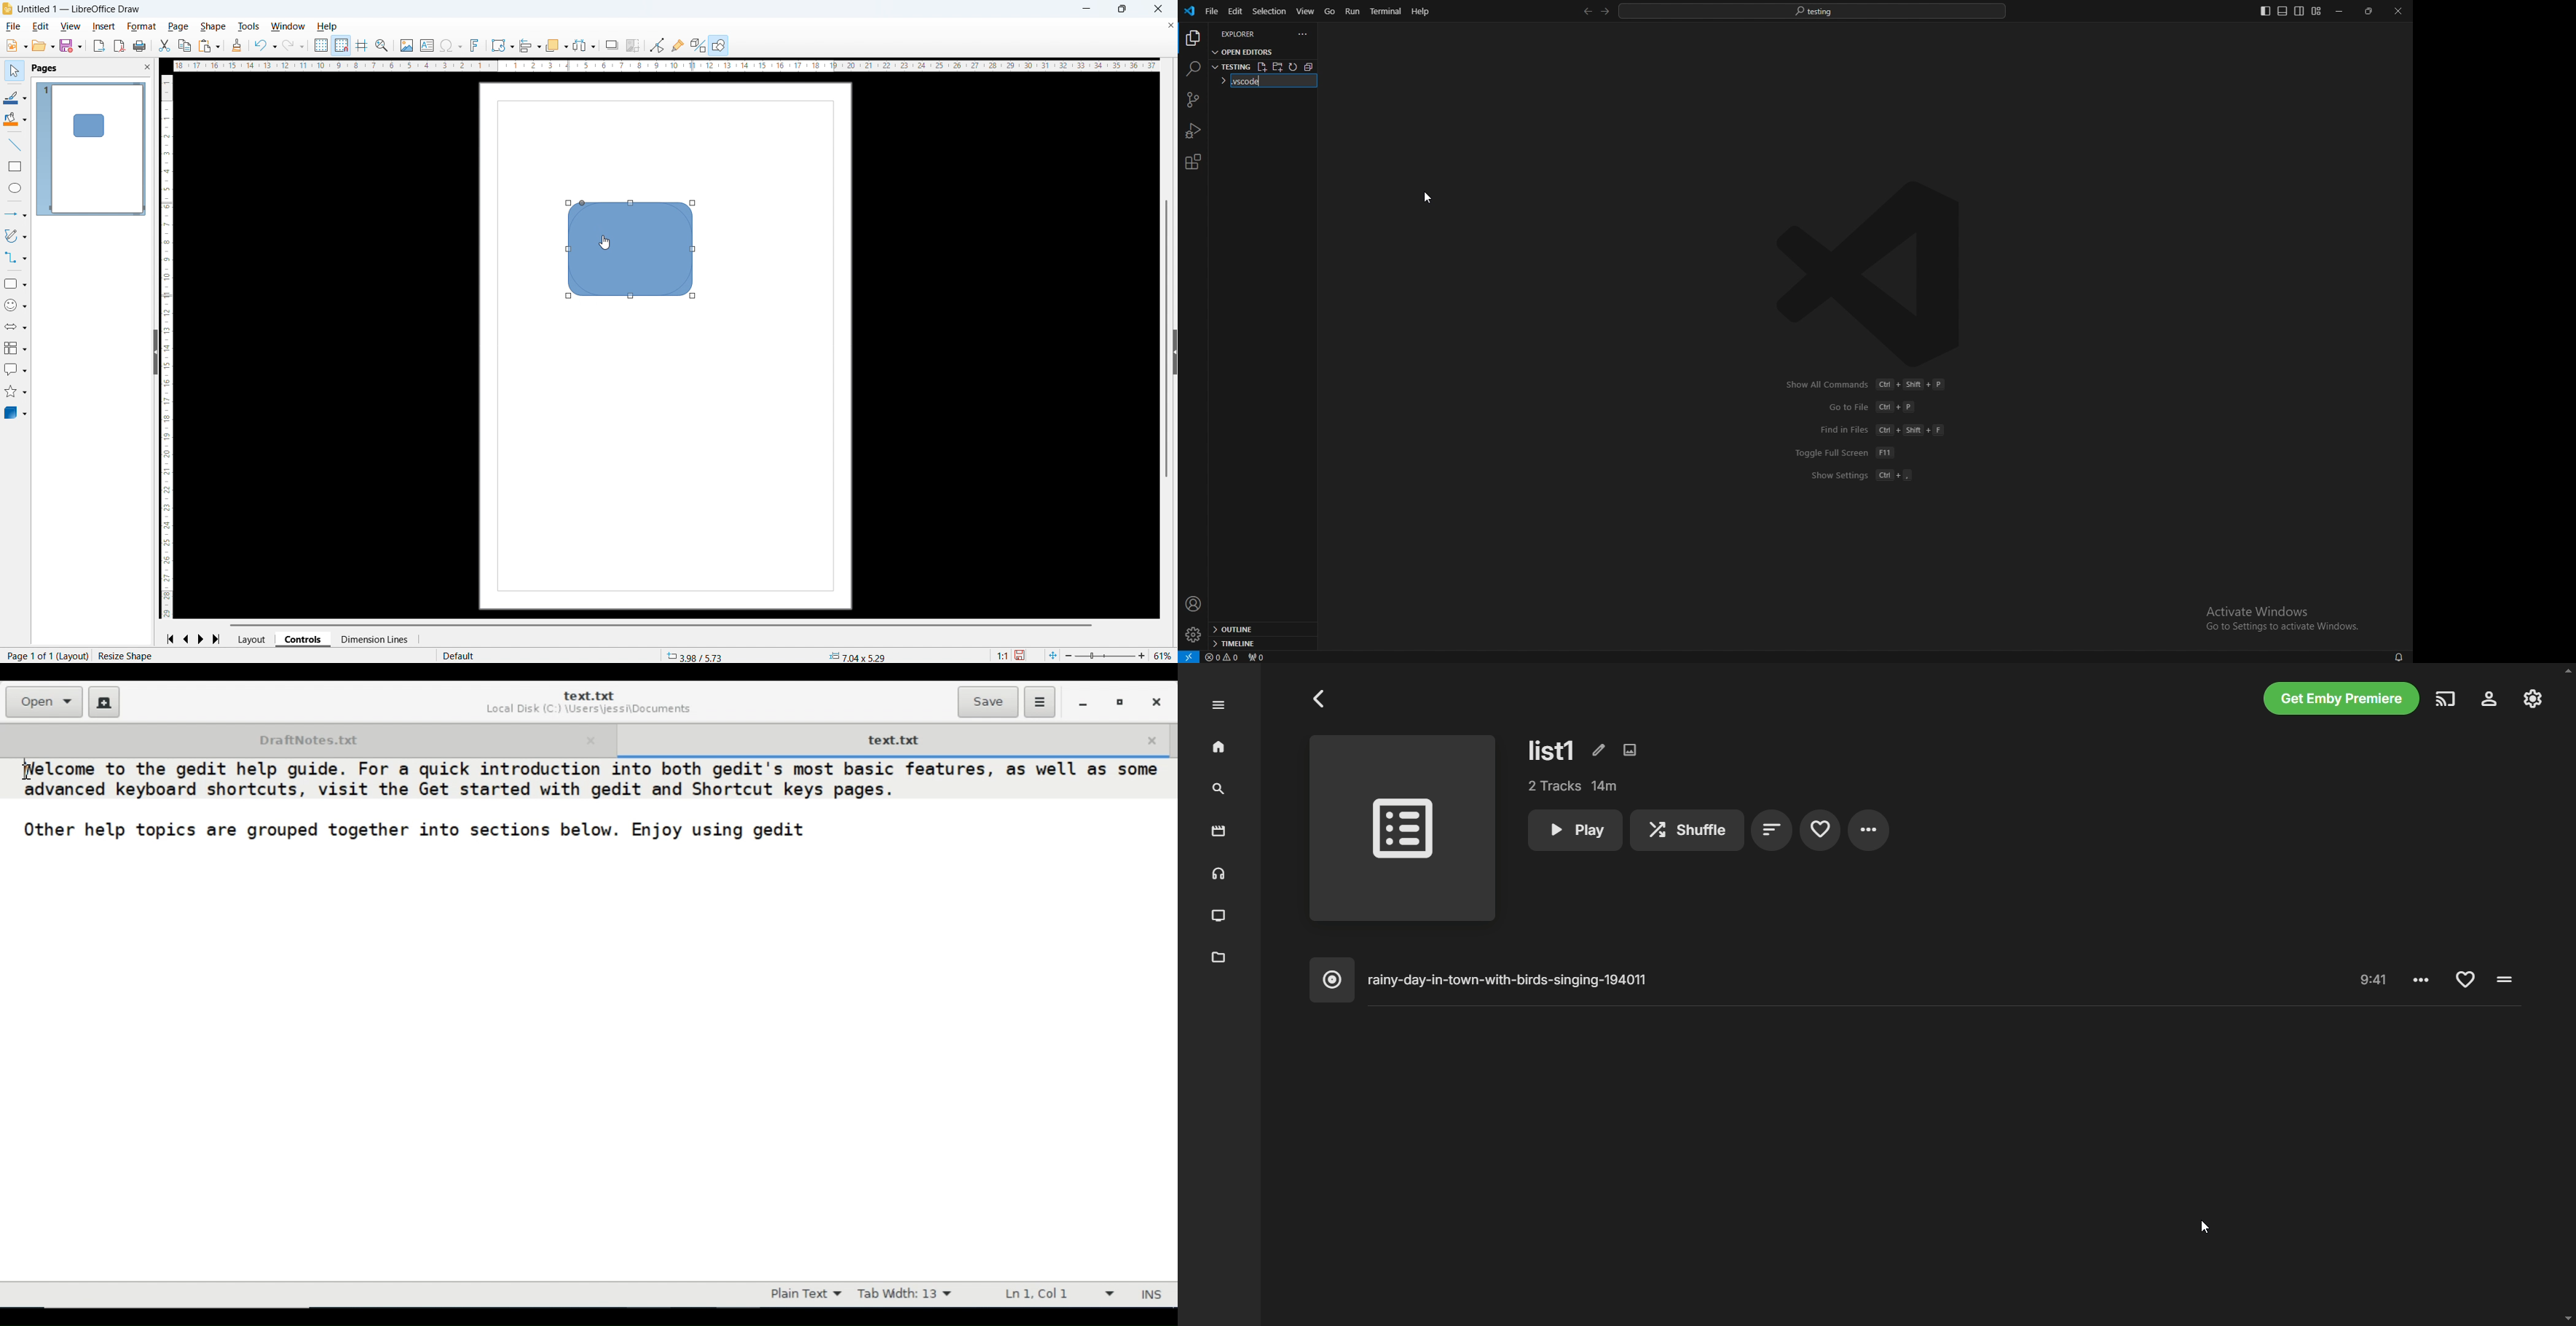  I want to click on 7.04x5.29, so click(857, 656).